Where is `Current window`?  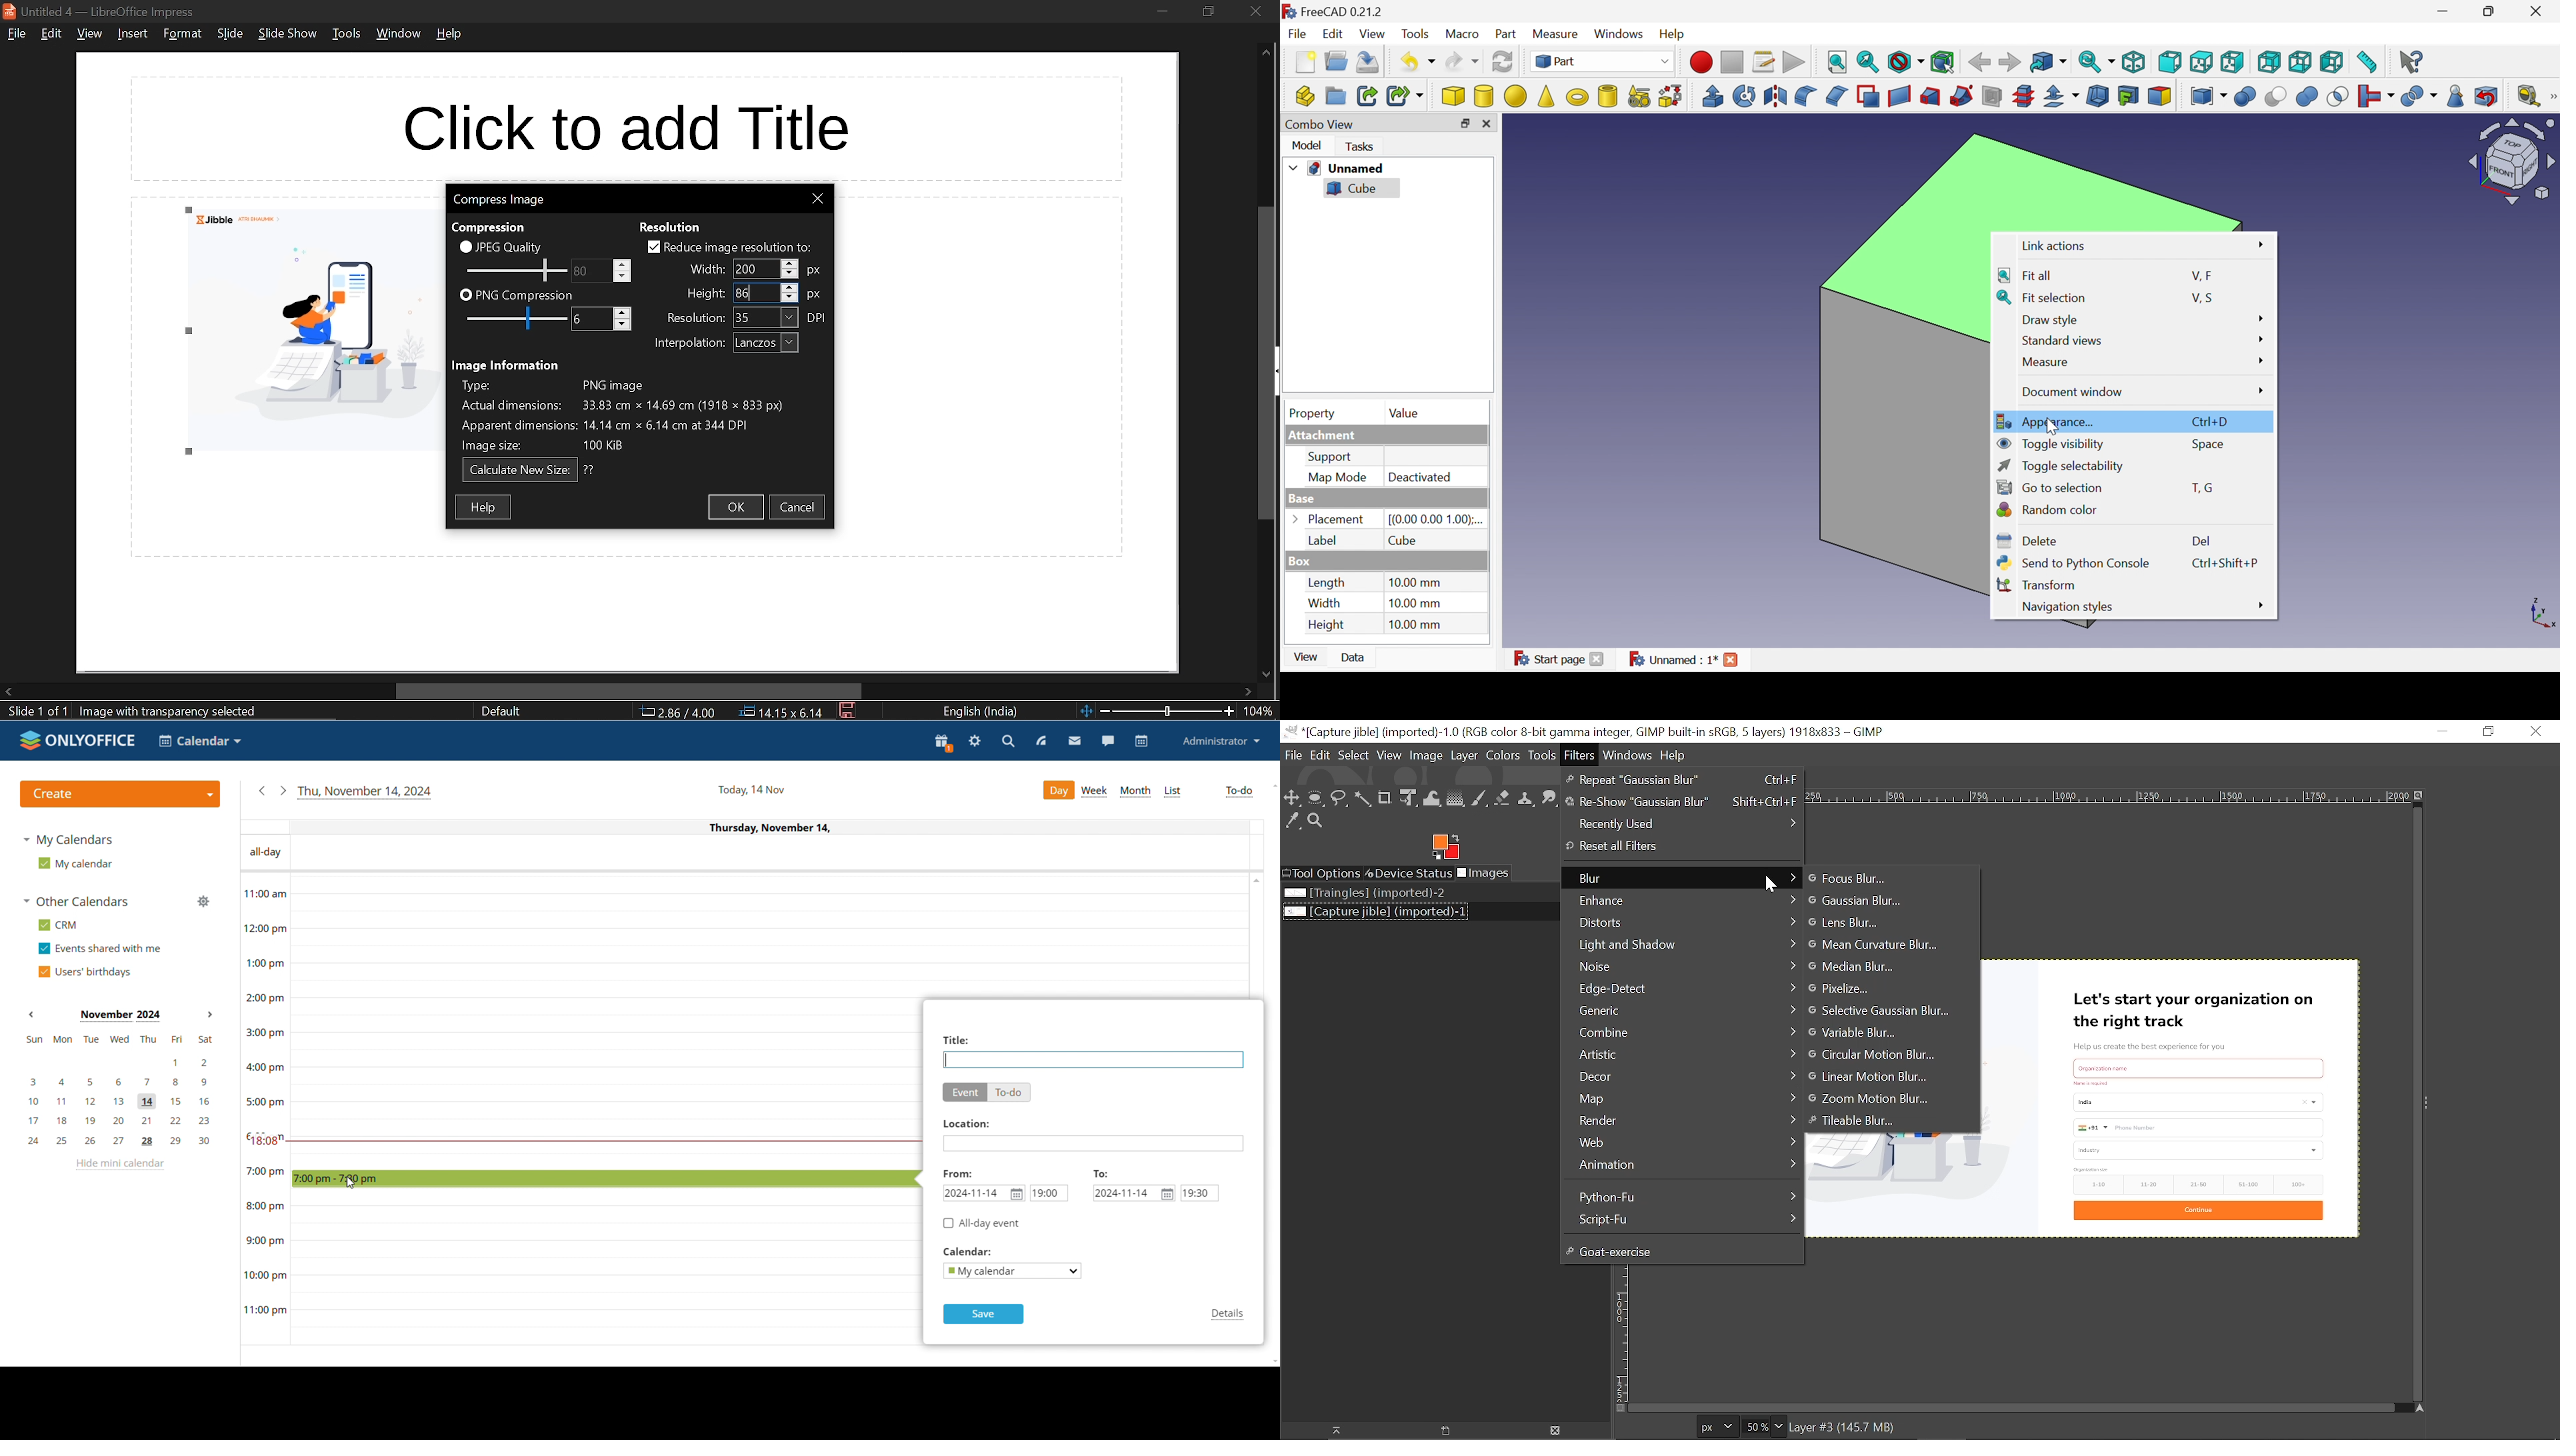
Current window is located at coordinates (1586, 731).